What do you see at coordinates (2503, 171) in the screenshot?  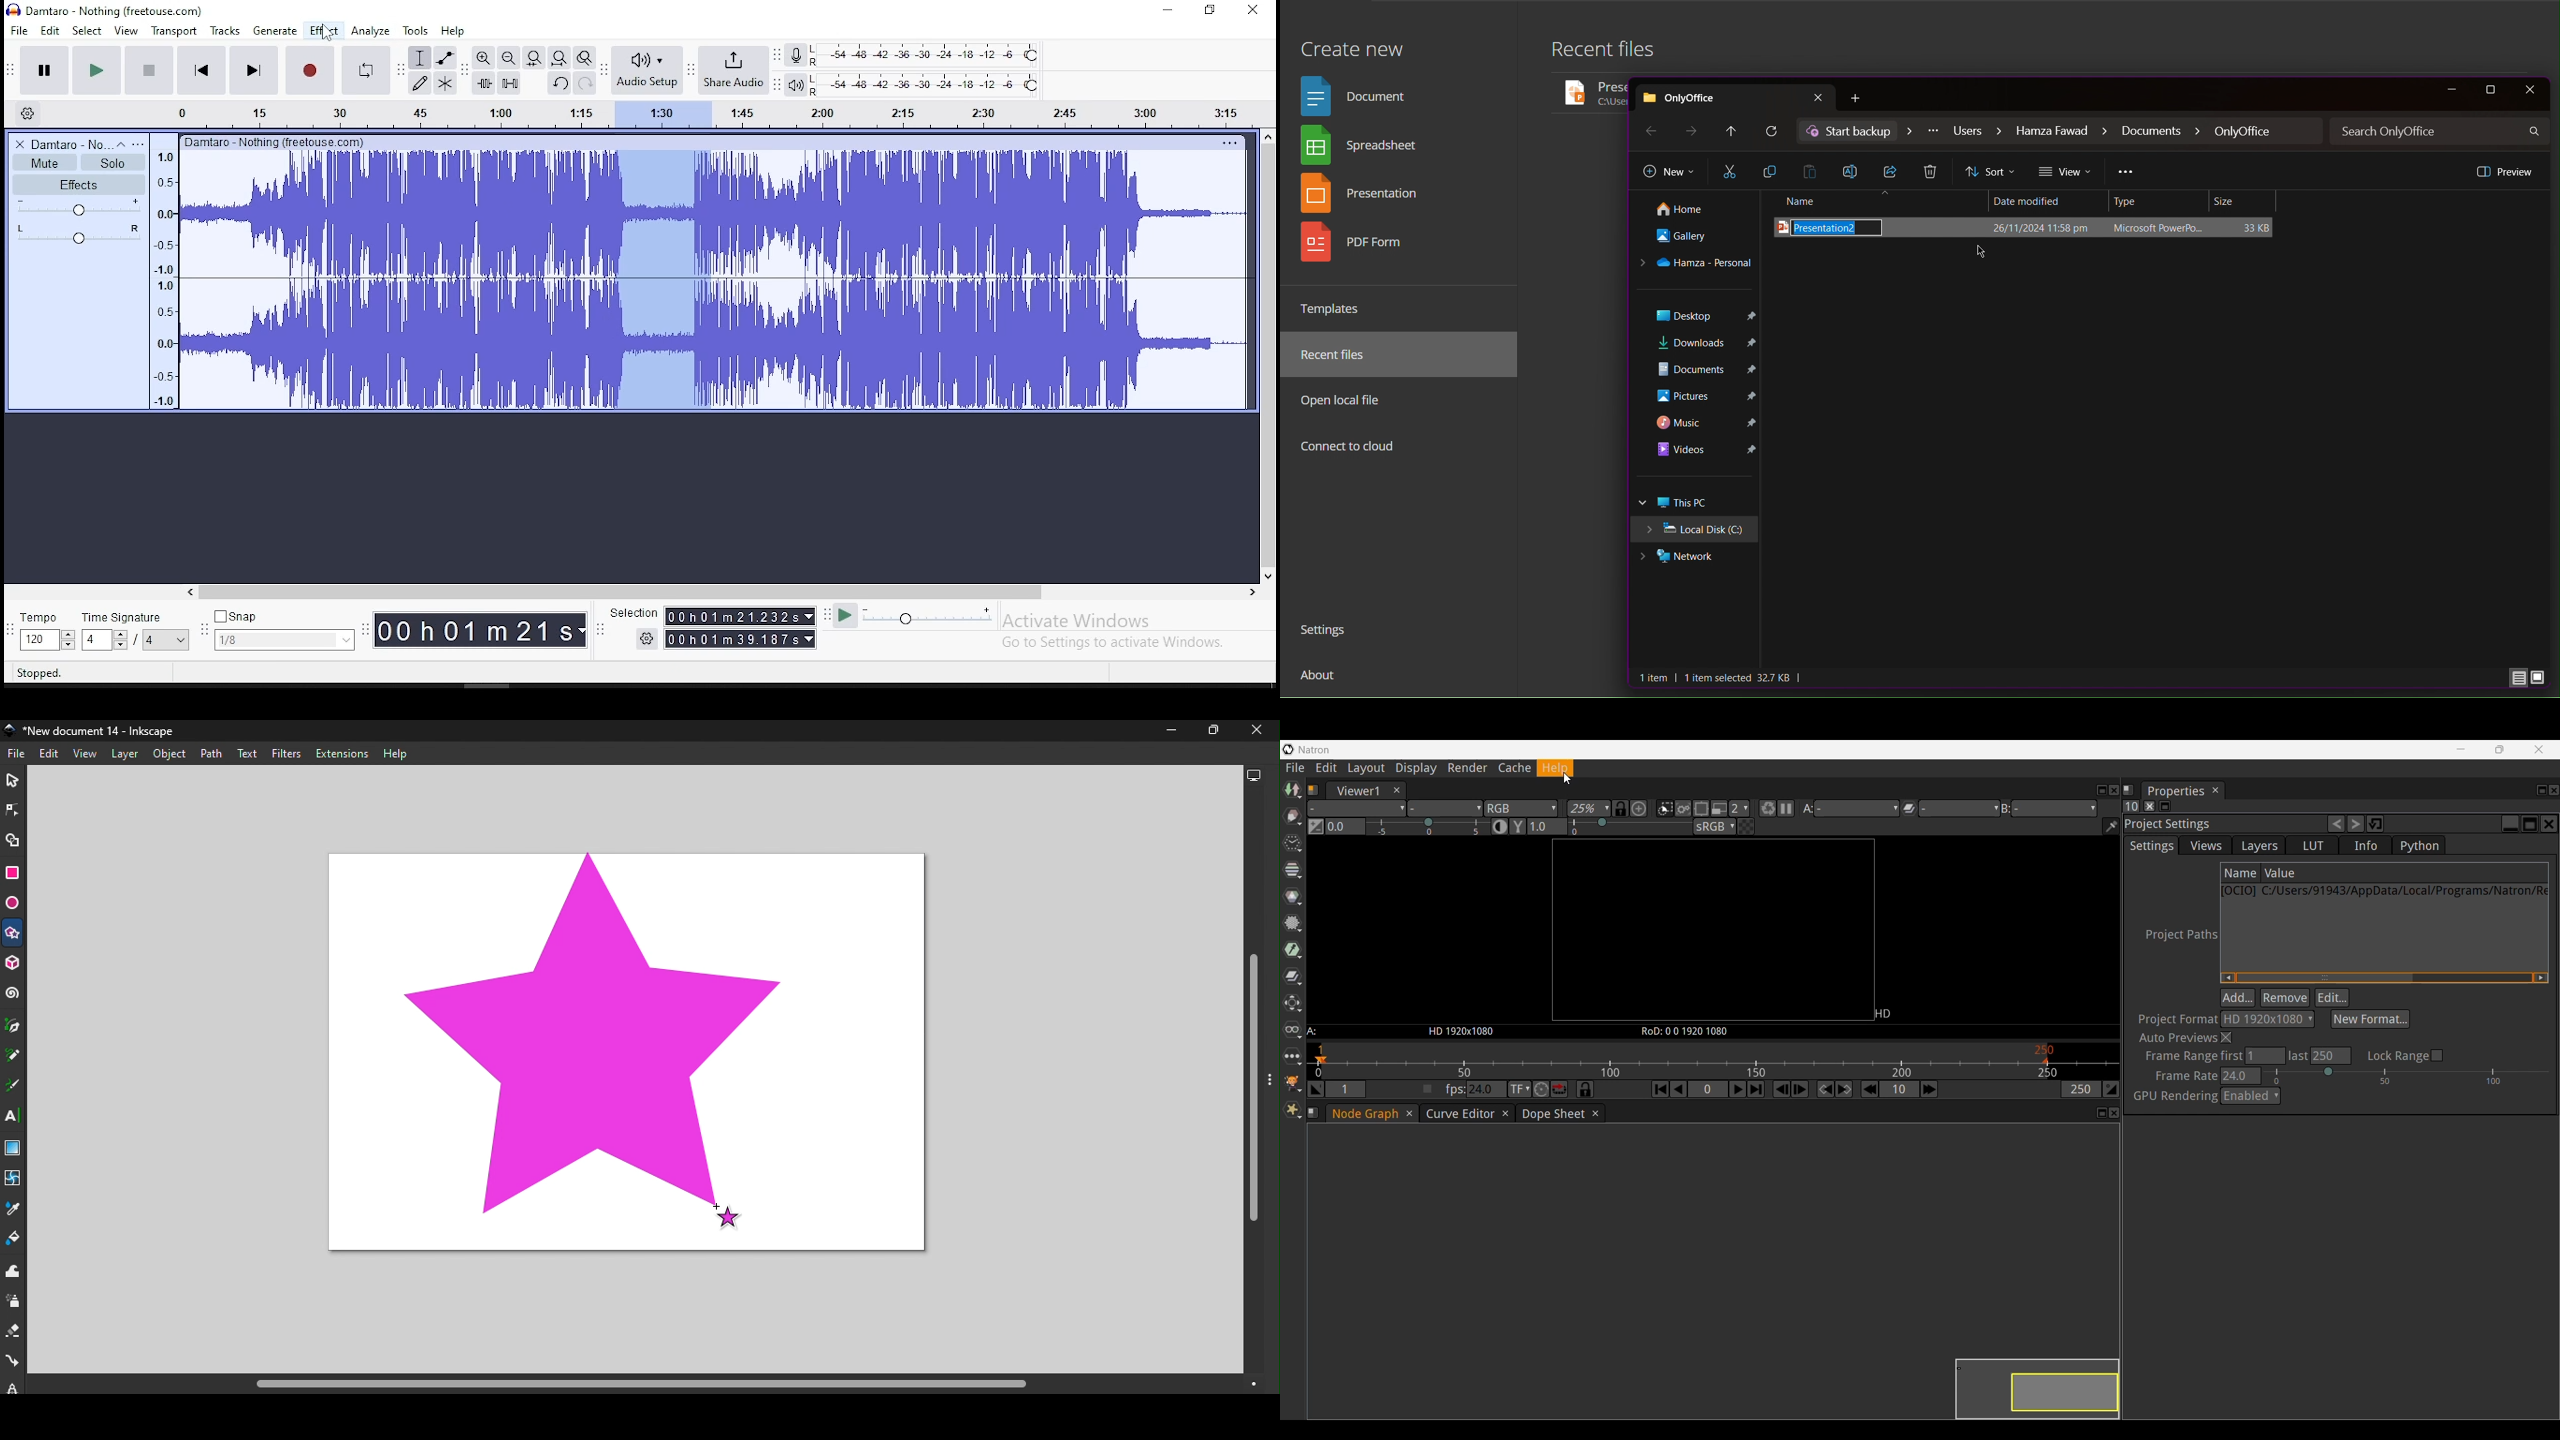 I see `Preview` at bounding box center [2503, 171].